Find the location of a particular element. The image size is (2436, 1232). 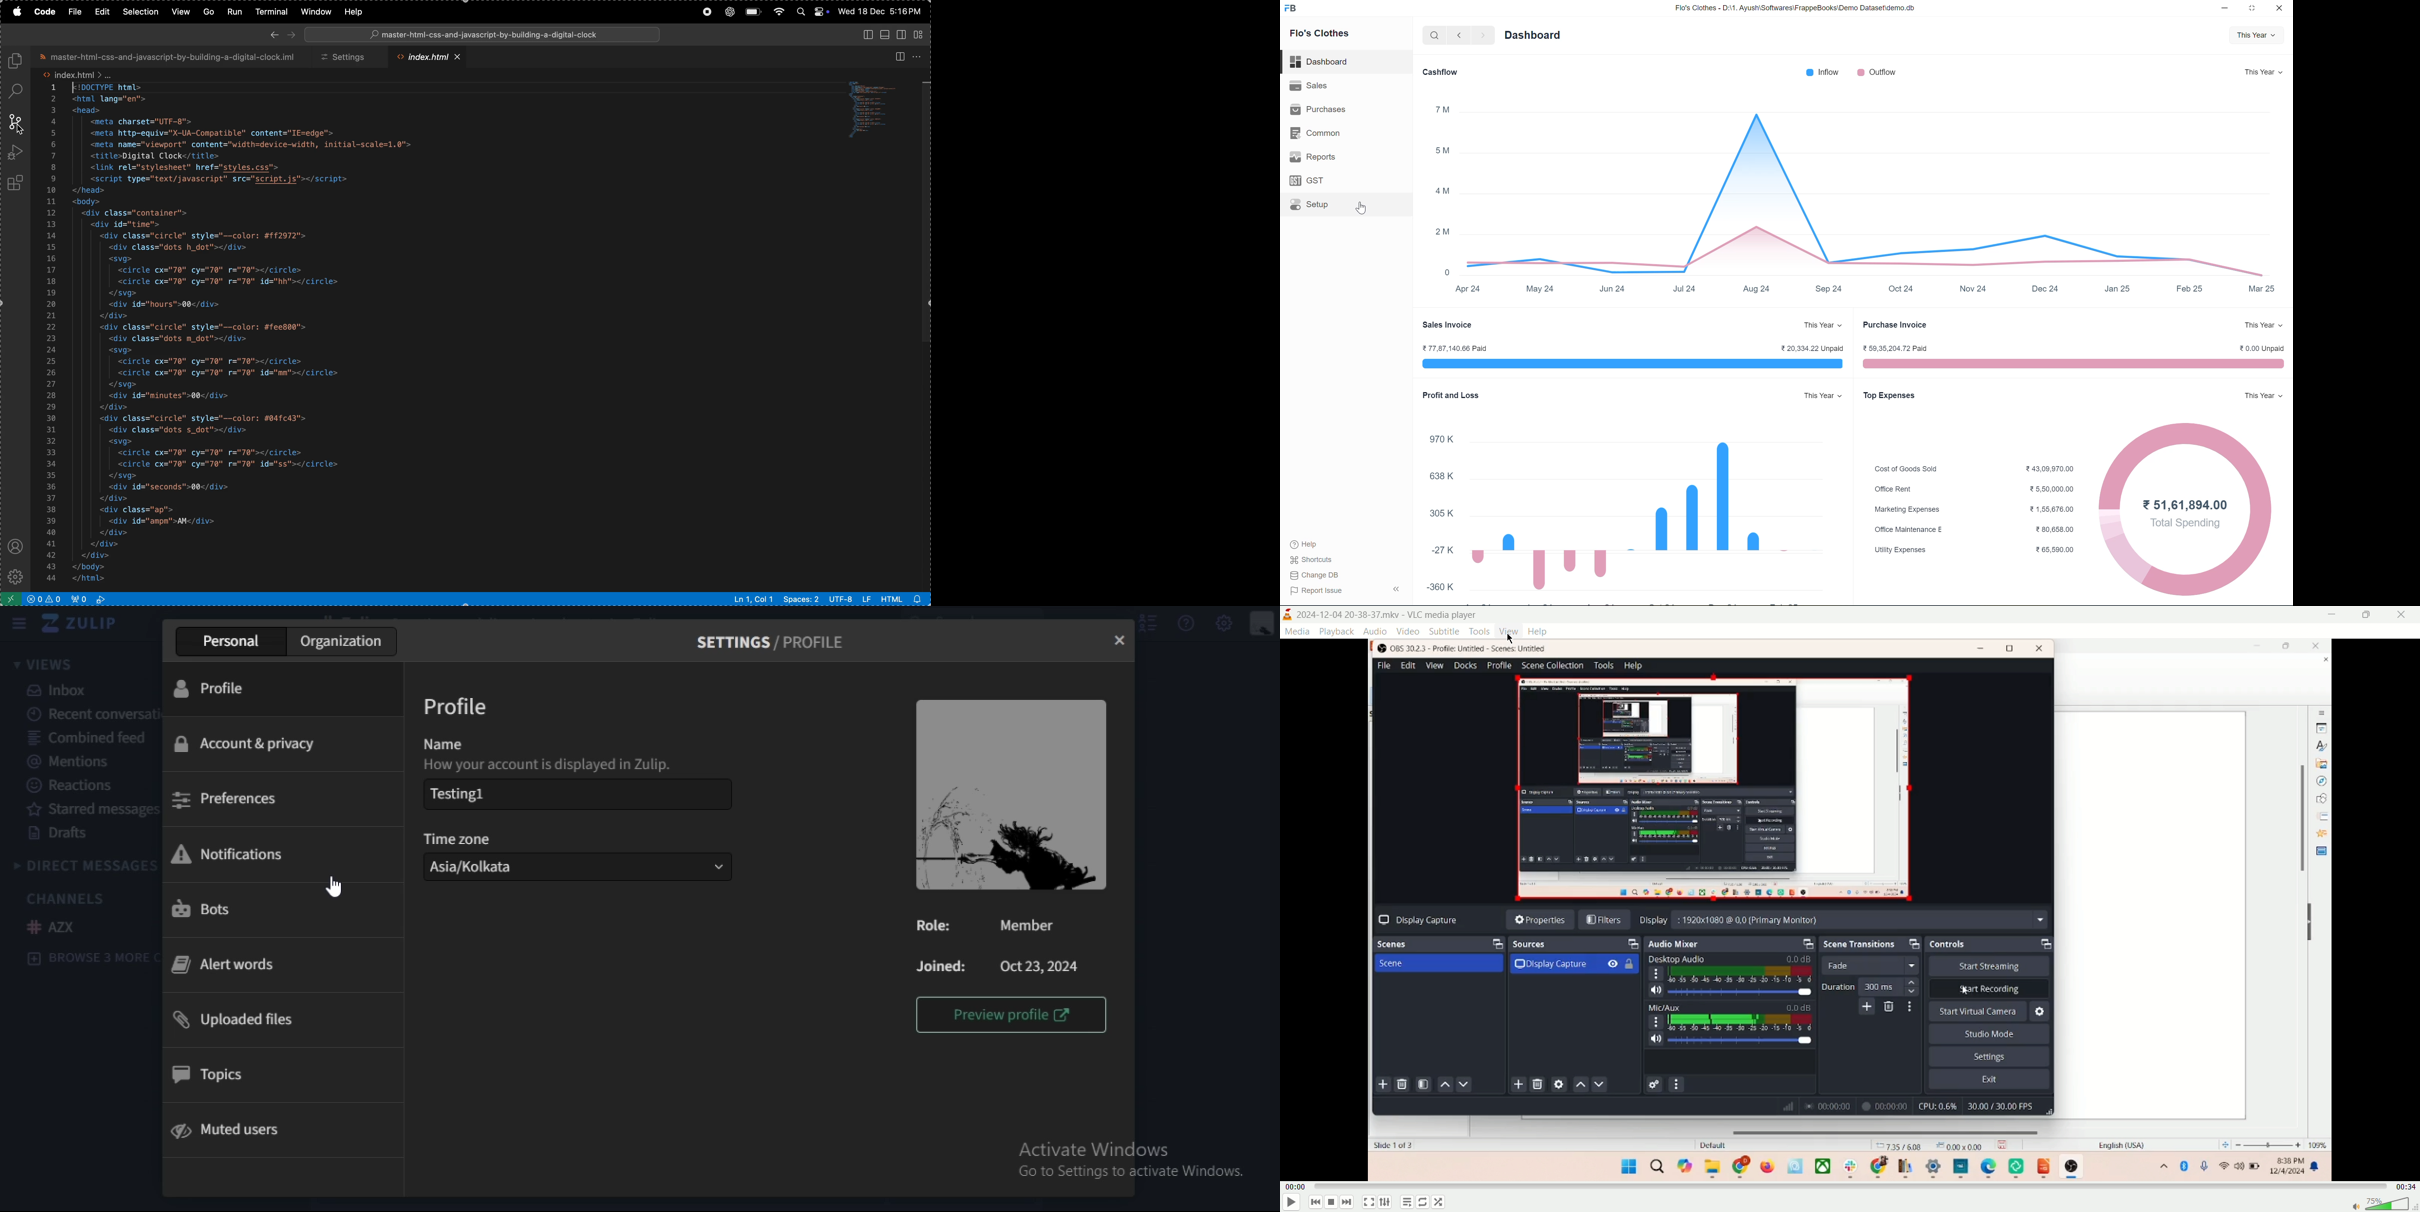

forward is located at coordinates (1484, 36).